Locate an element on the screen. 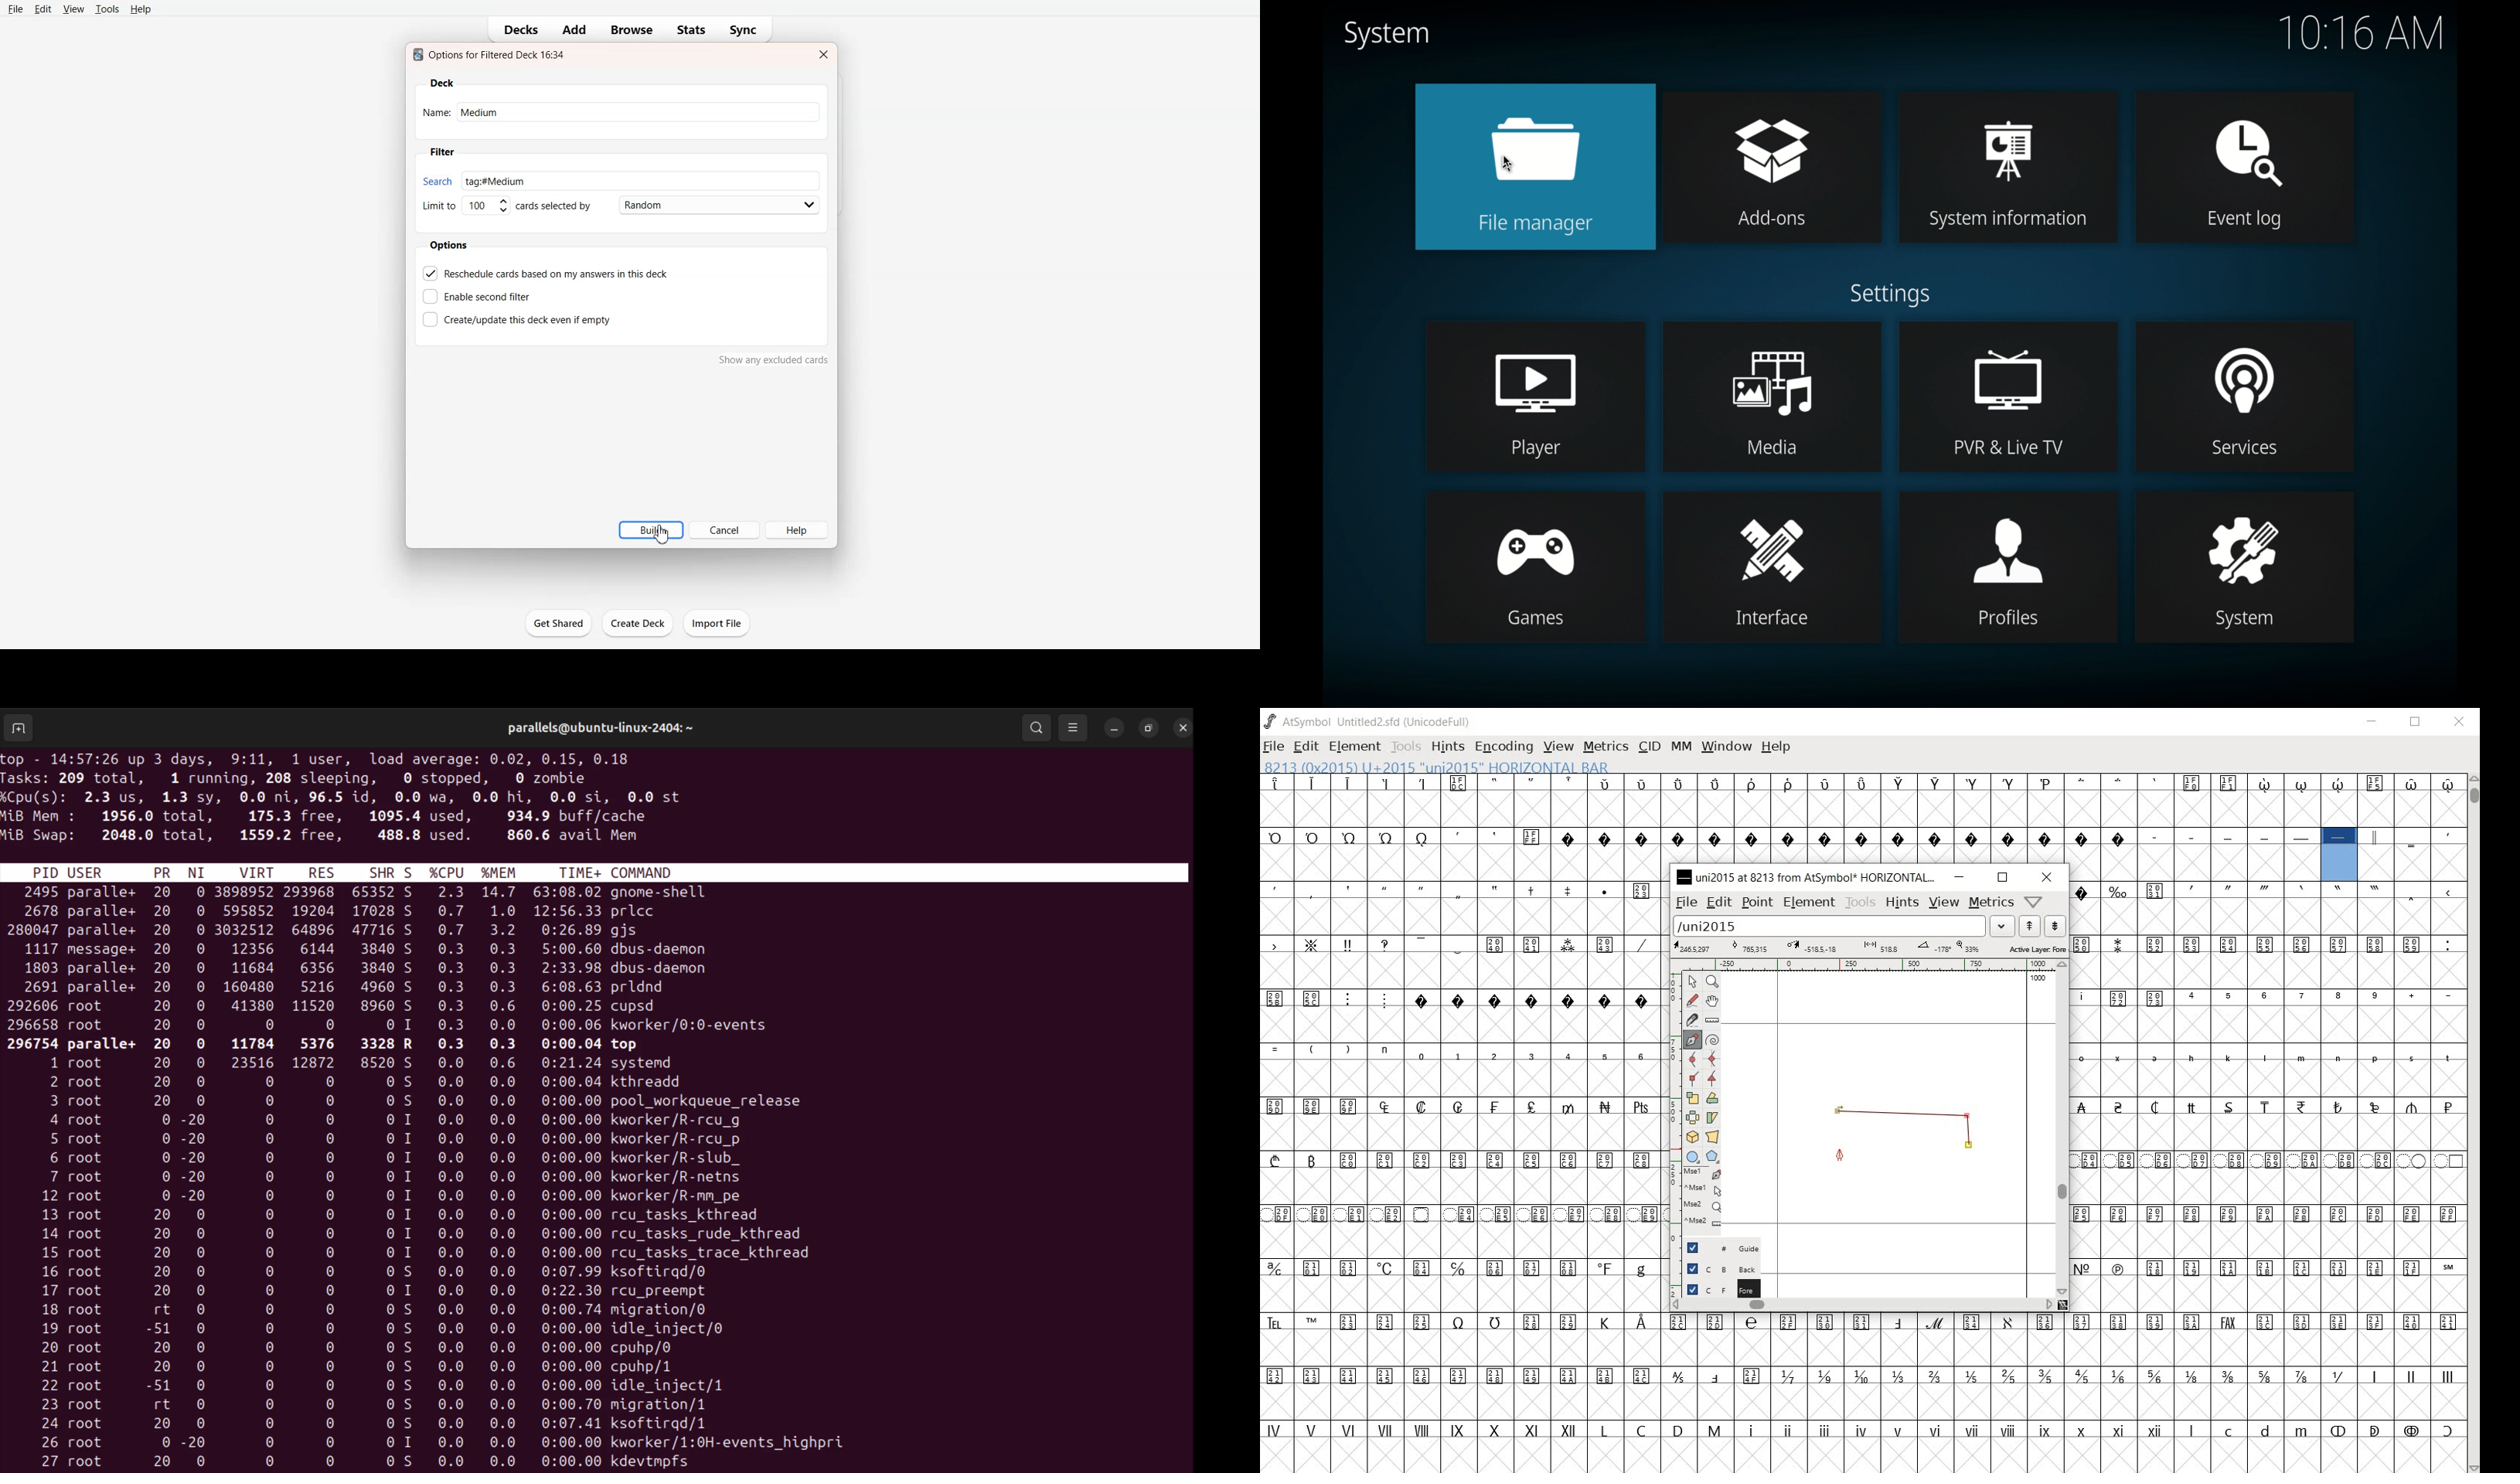 Image resolution: width=2520 pixels, height=1484 pixels. CLOSE is located at coordinates (2461, 724).